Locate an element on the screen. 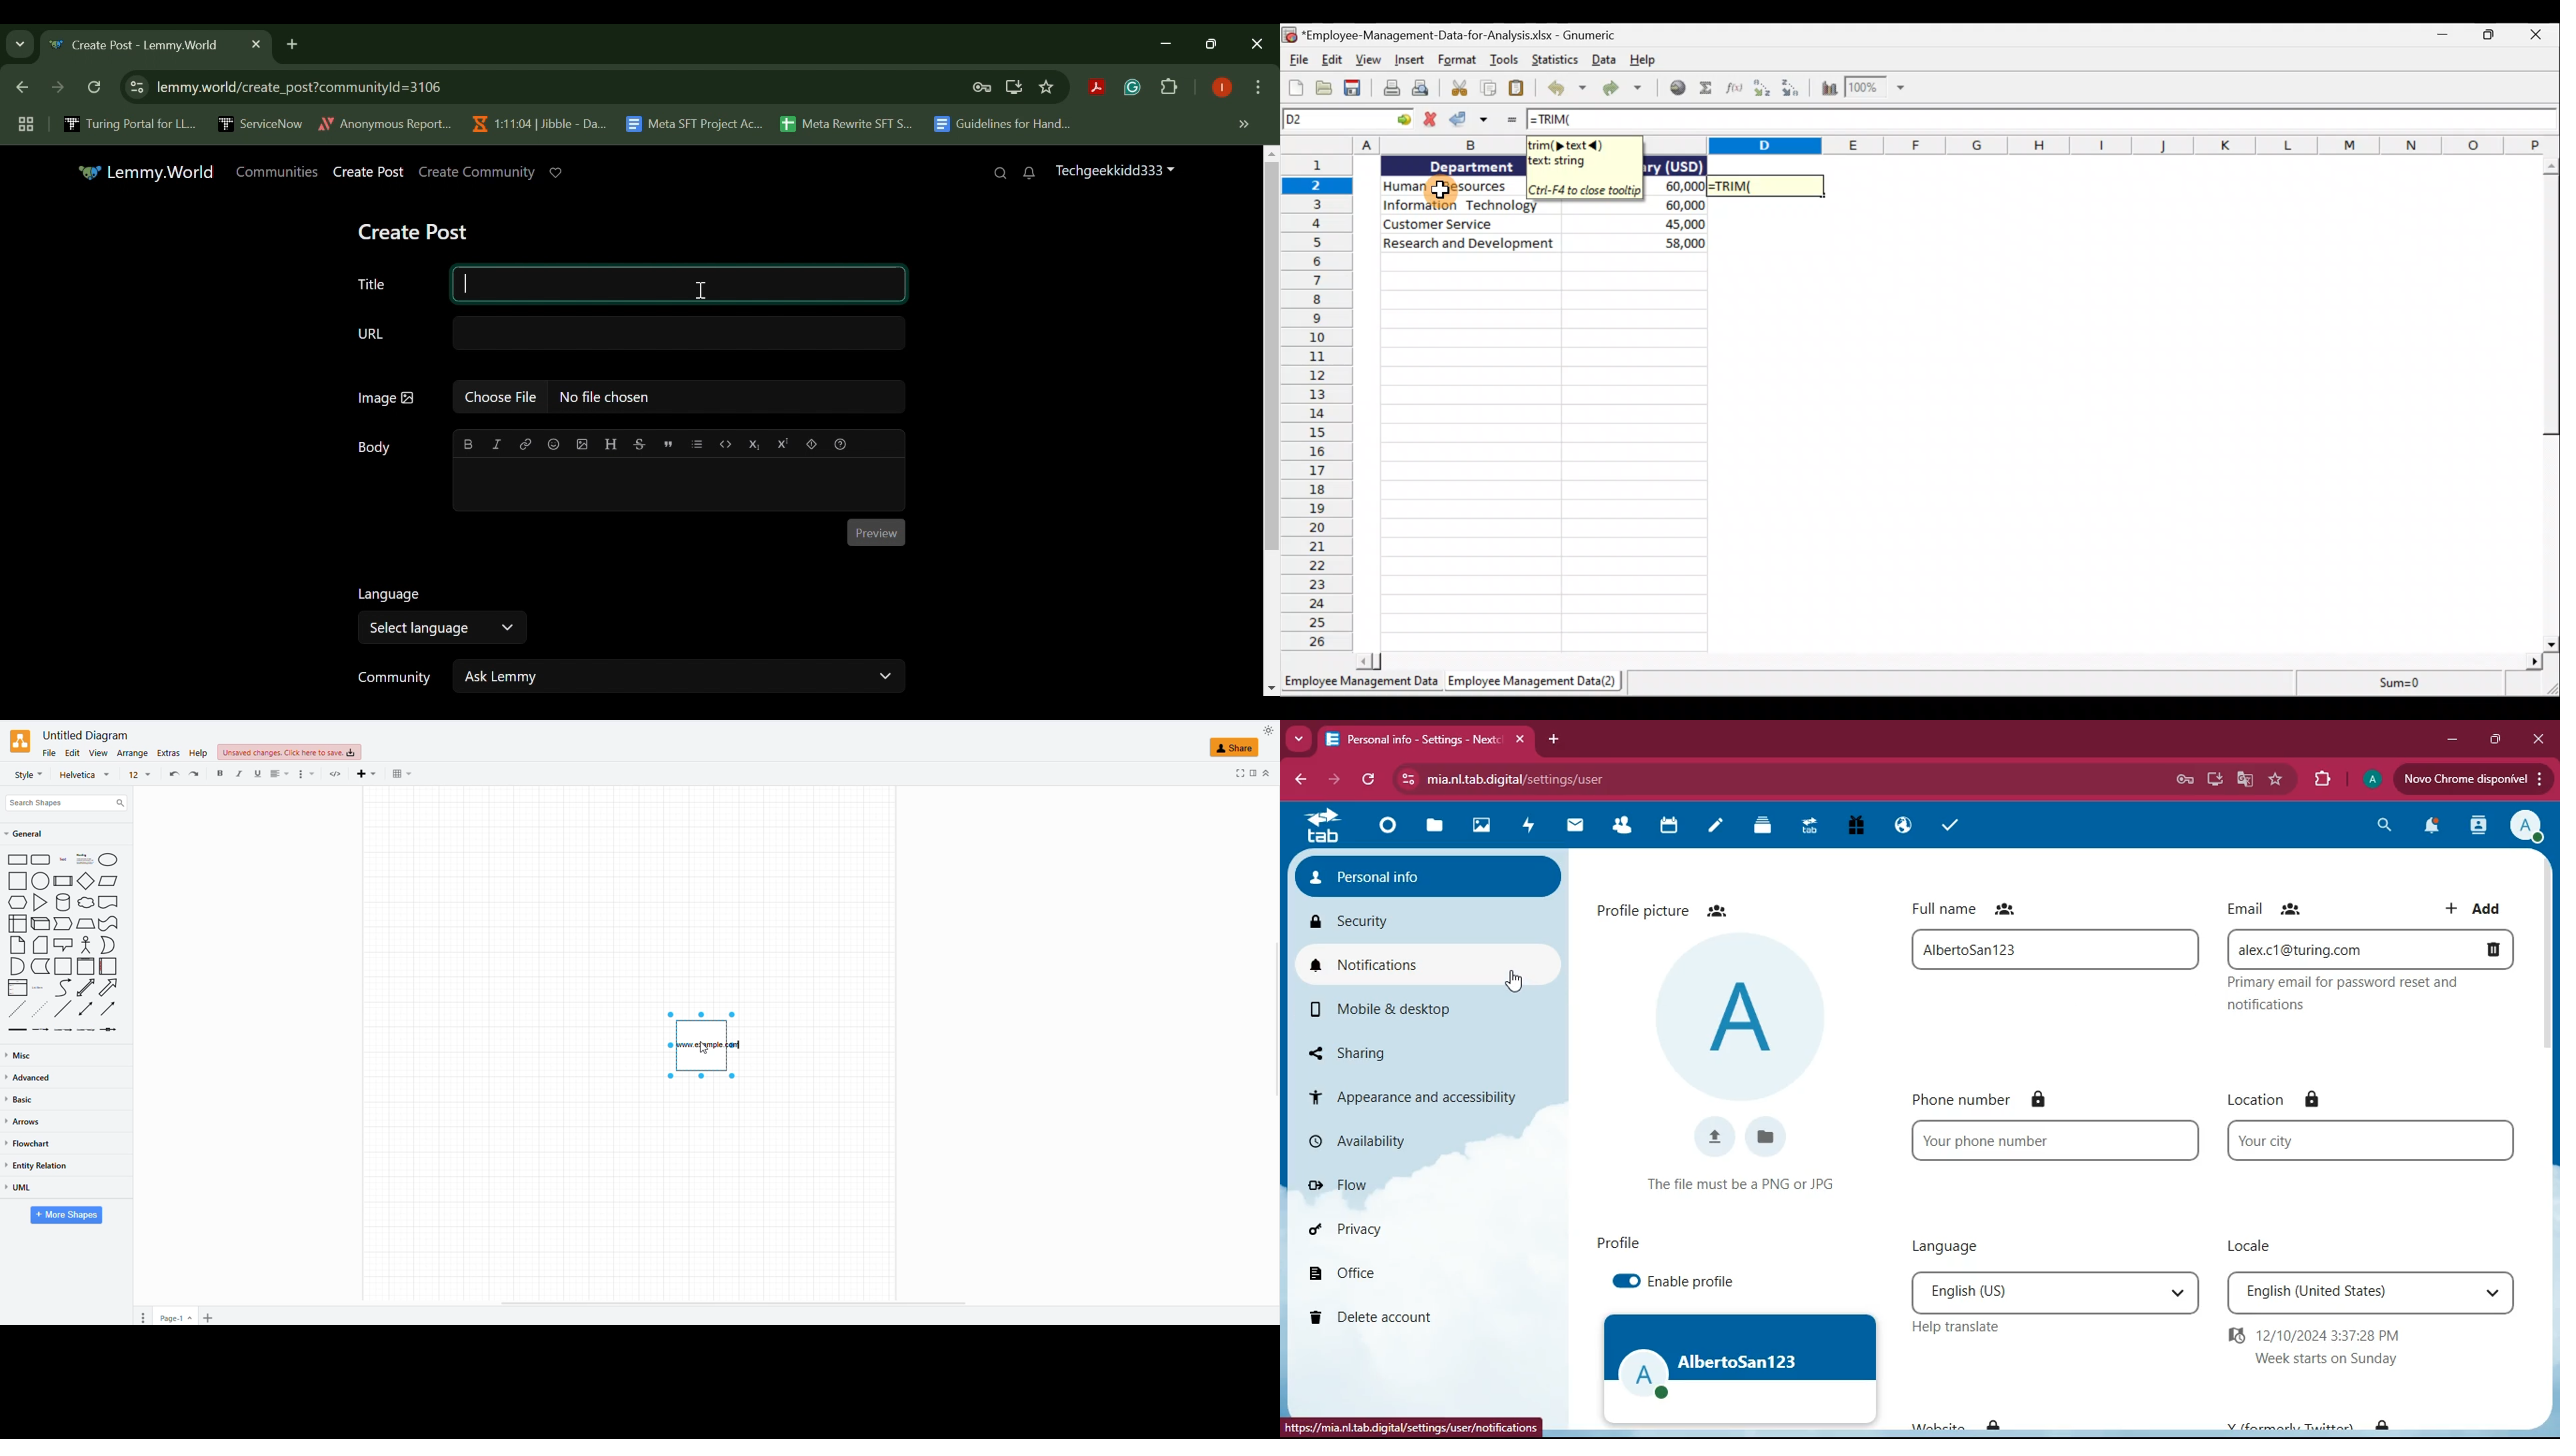 This screenshot has height=1456, width=2576. phone number is located at coordinates (1987, 1100).